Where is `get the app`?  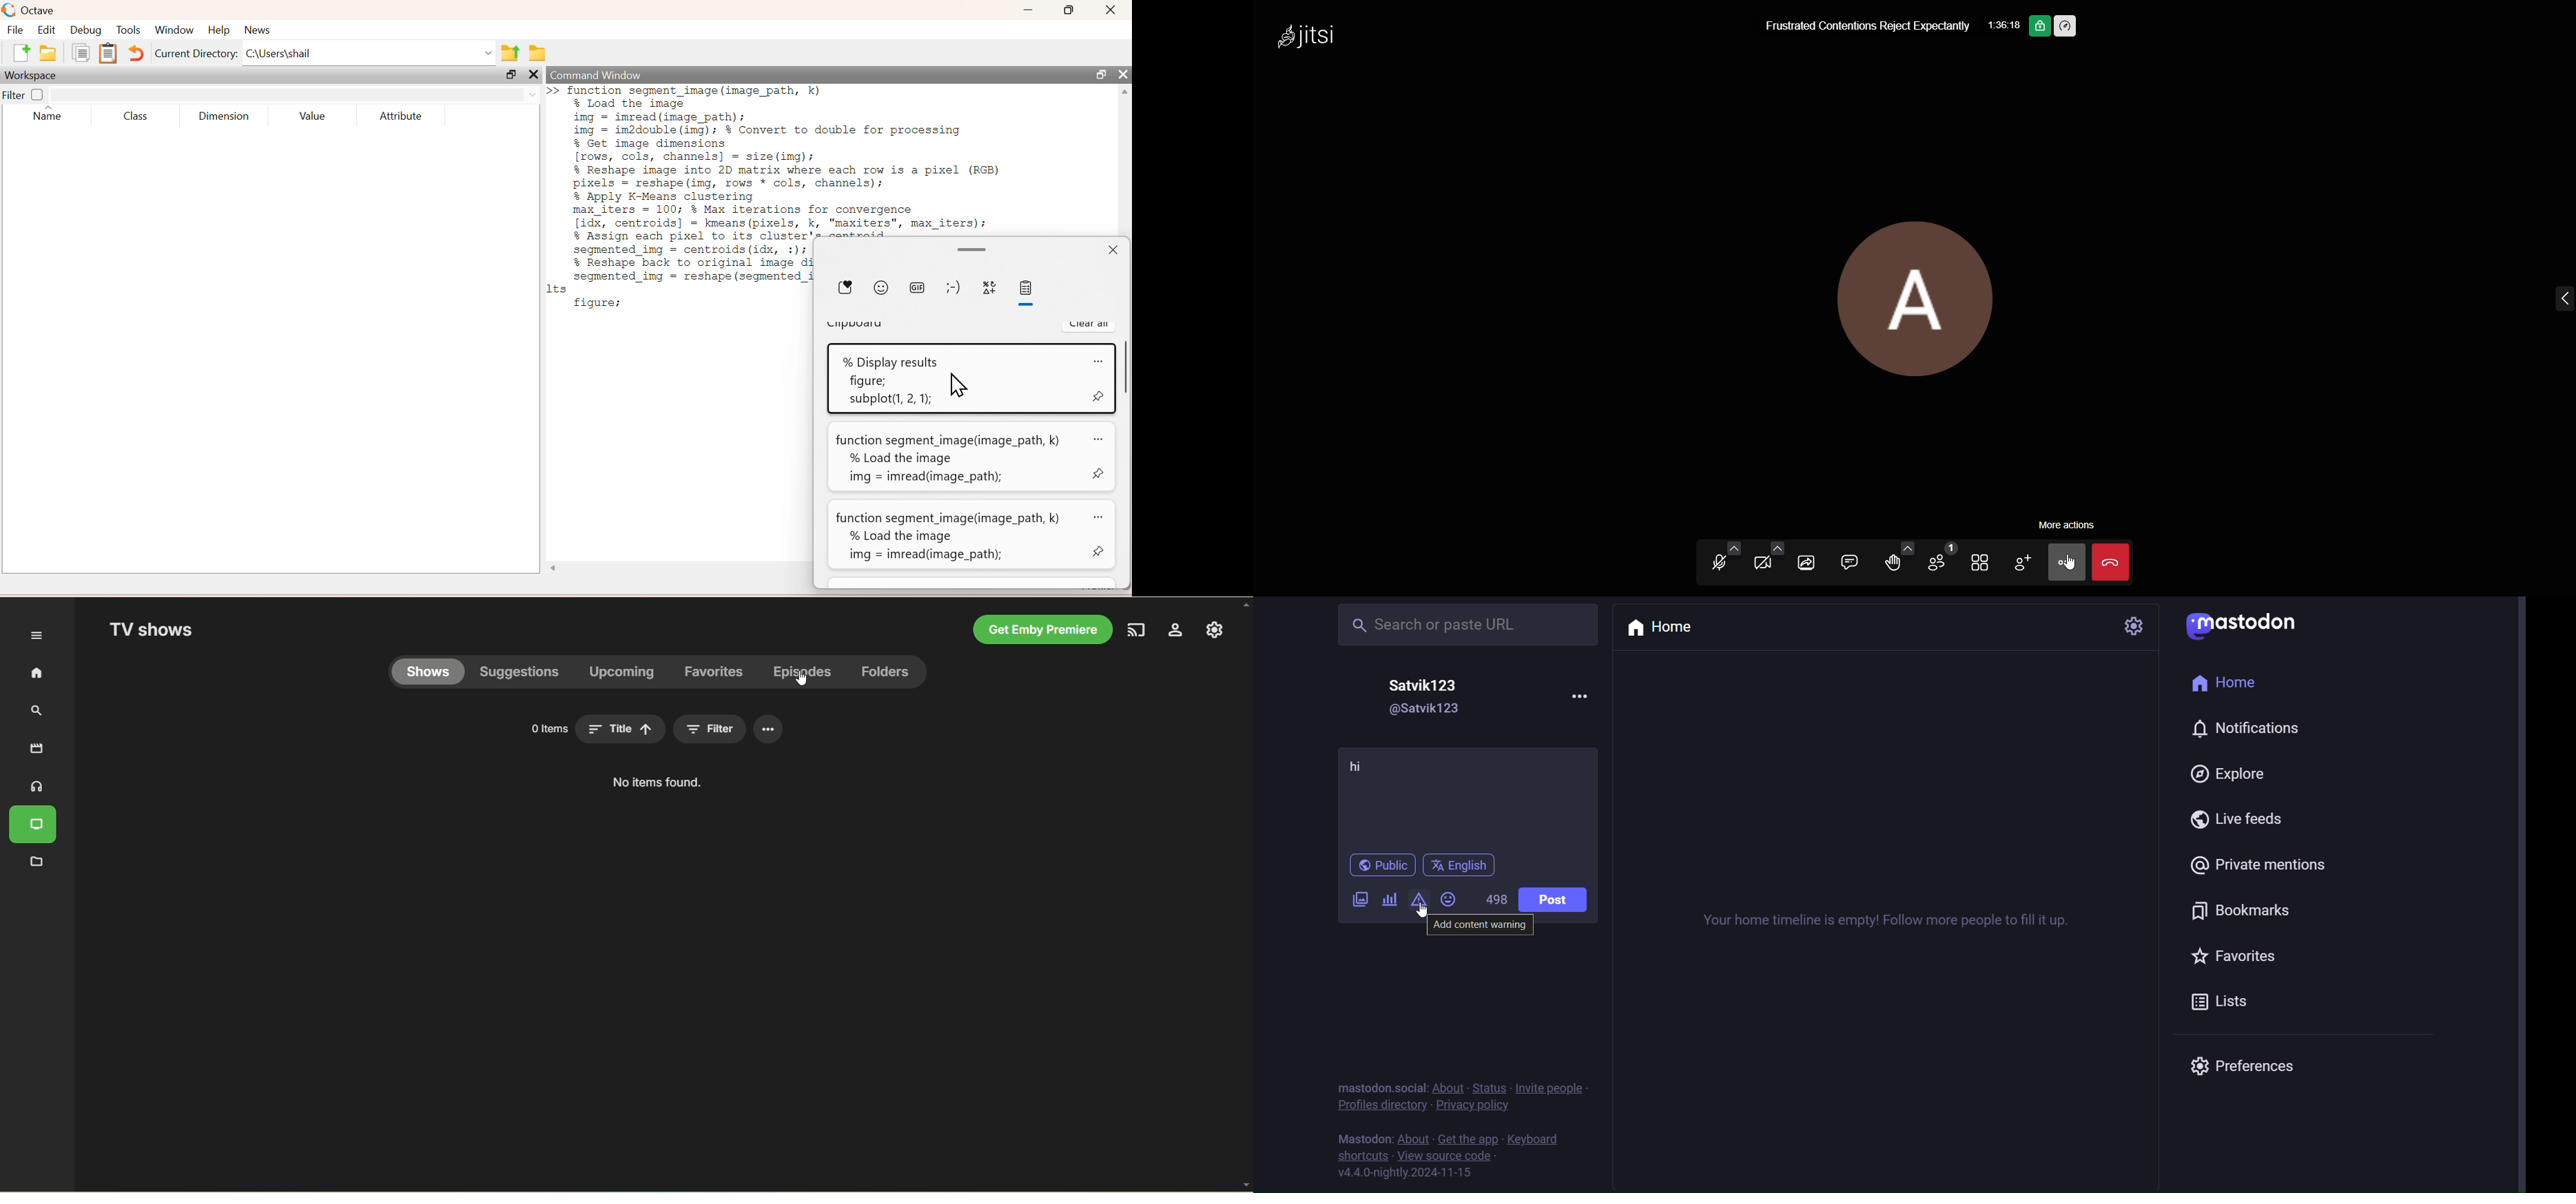
get the app is located at coordinates (1467, 1139).